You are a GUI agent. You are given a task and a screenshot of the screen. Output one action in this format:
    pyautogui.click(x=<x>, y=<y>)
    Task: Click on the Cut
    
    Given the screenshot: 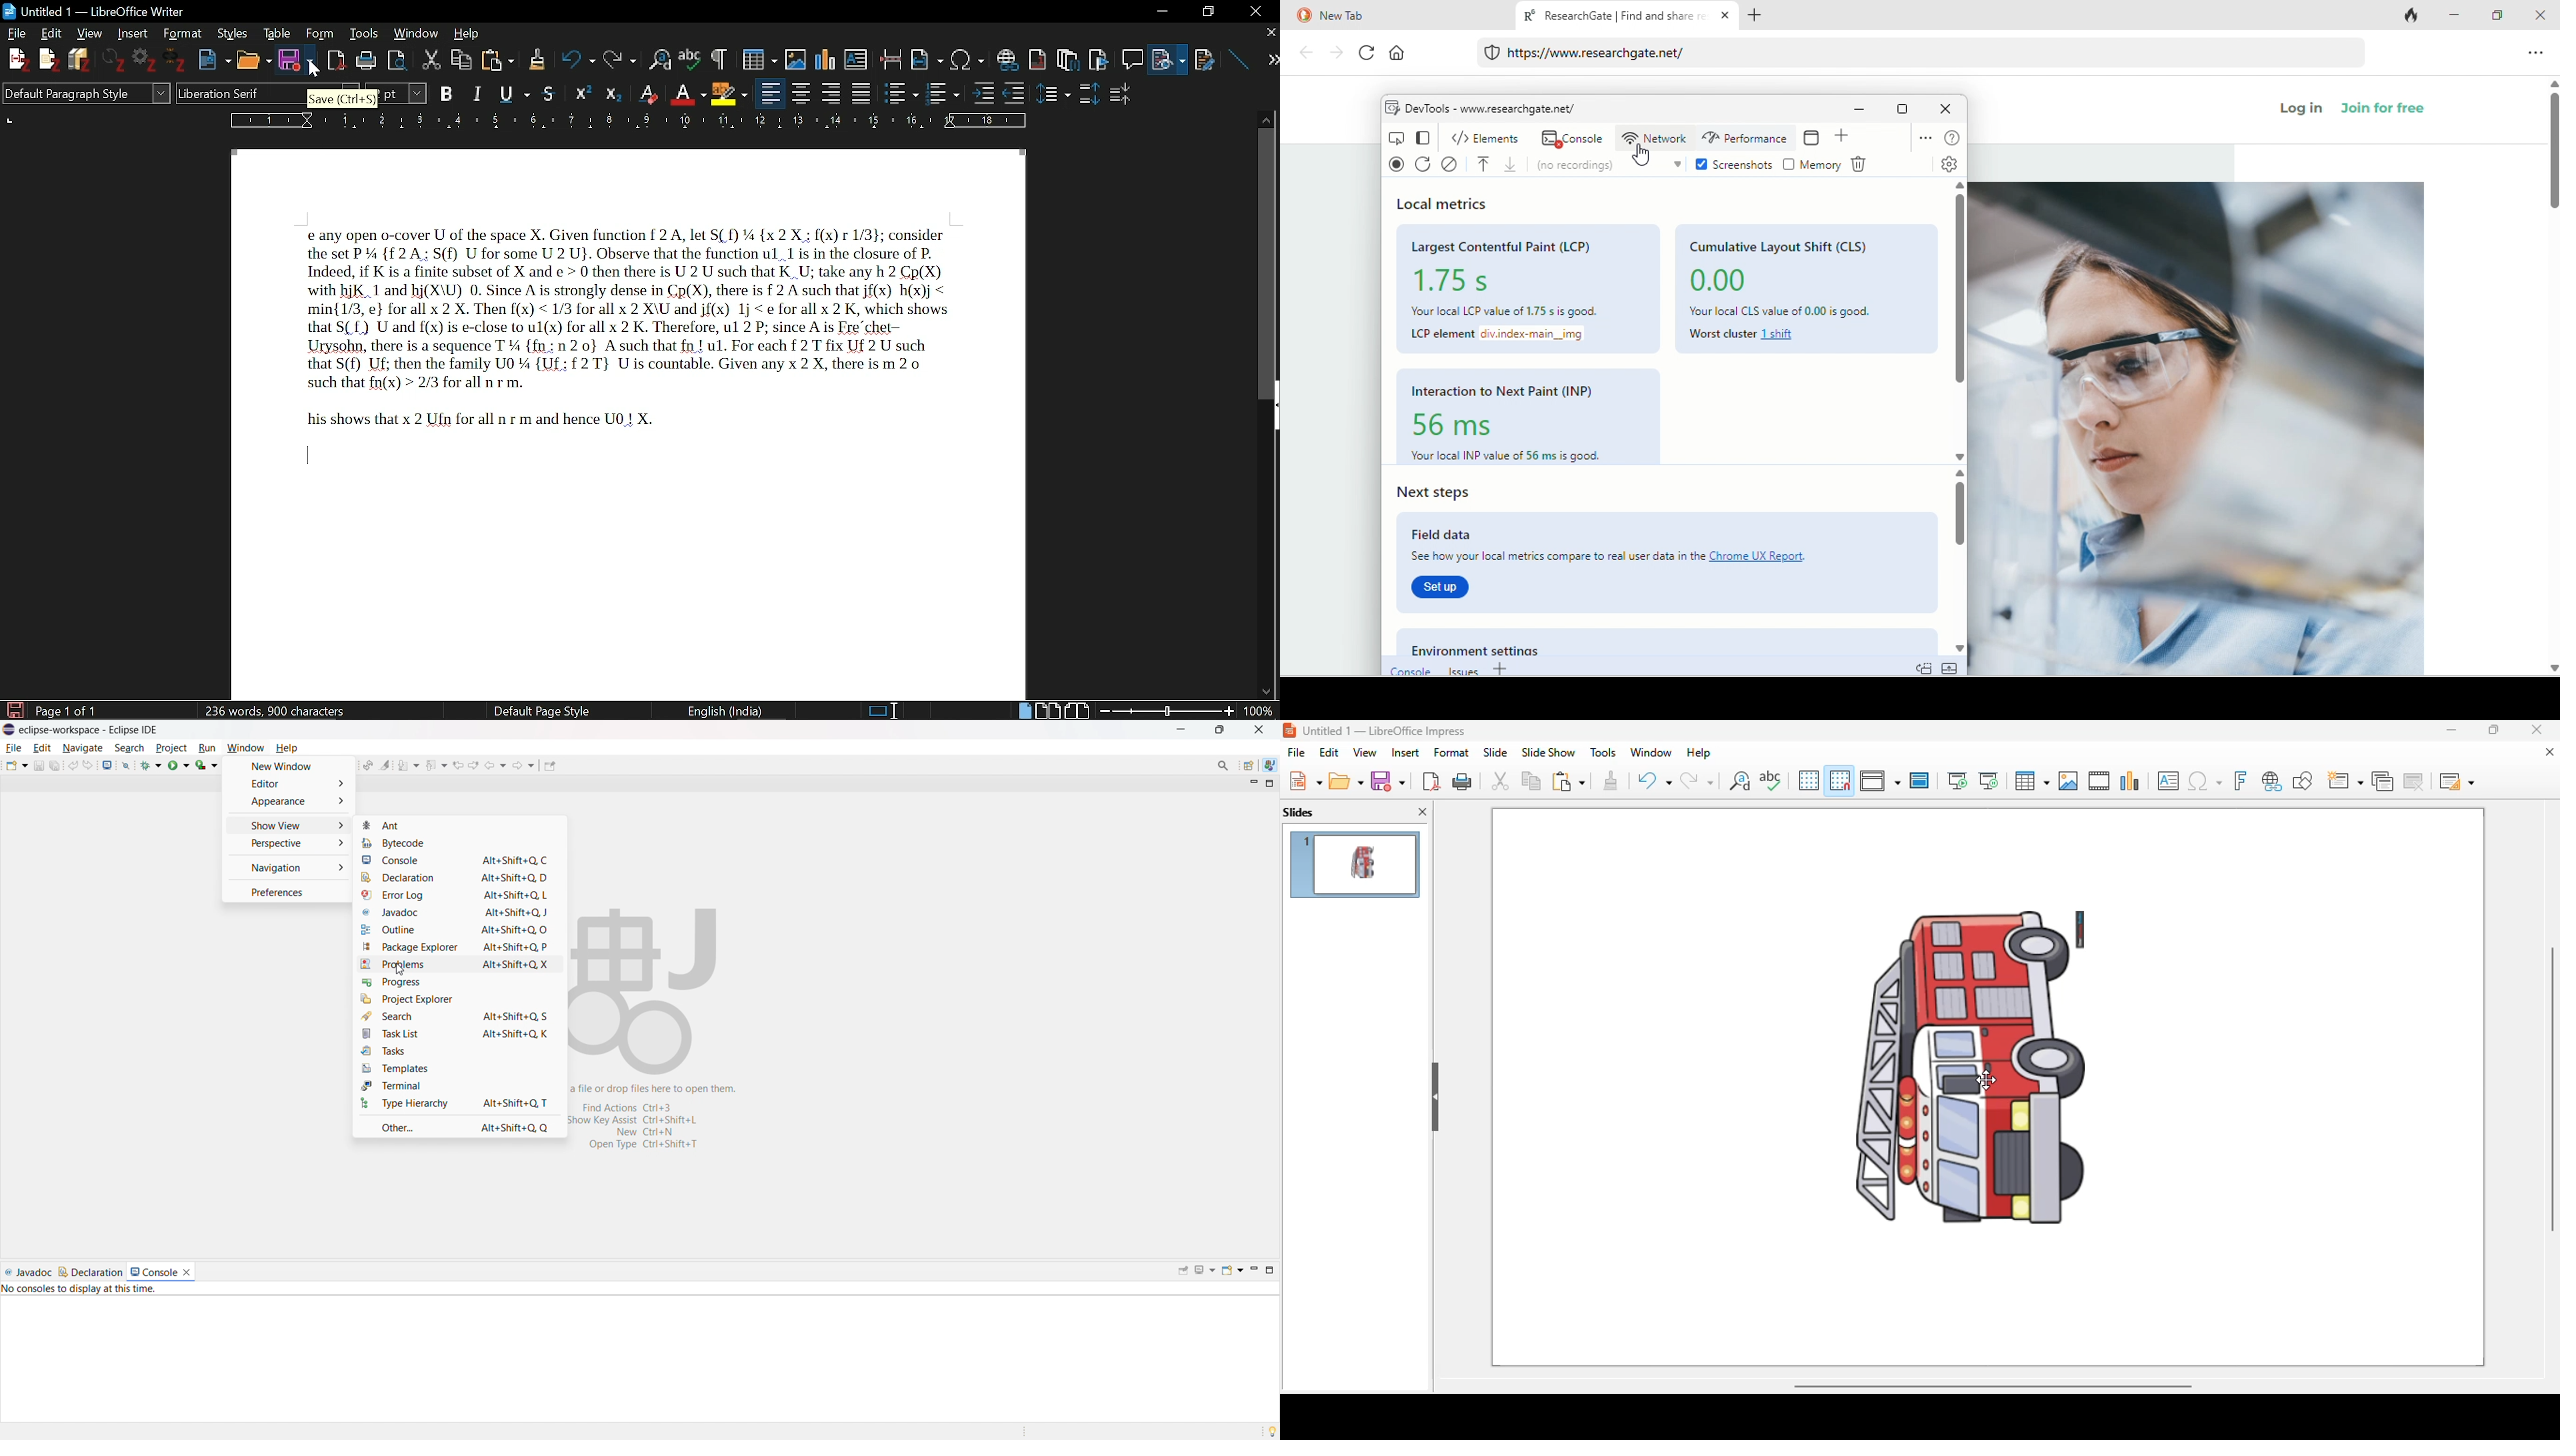 What is the action you would take?
    pyautogui.click(x=433, y=58)
    